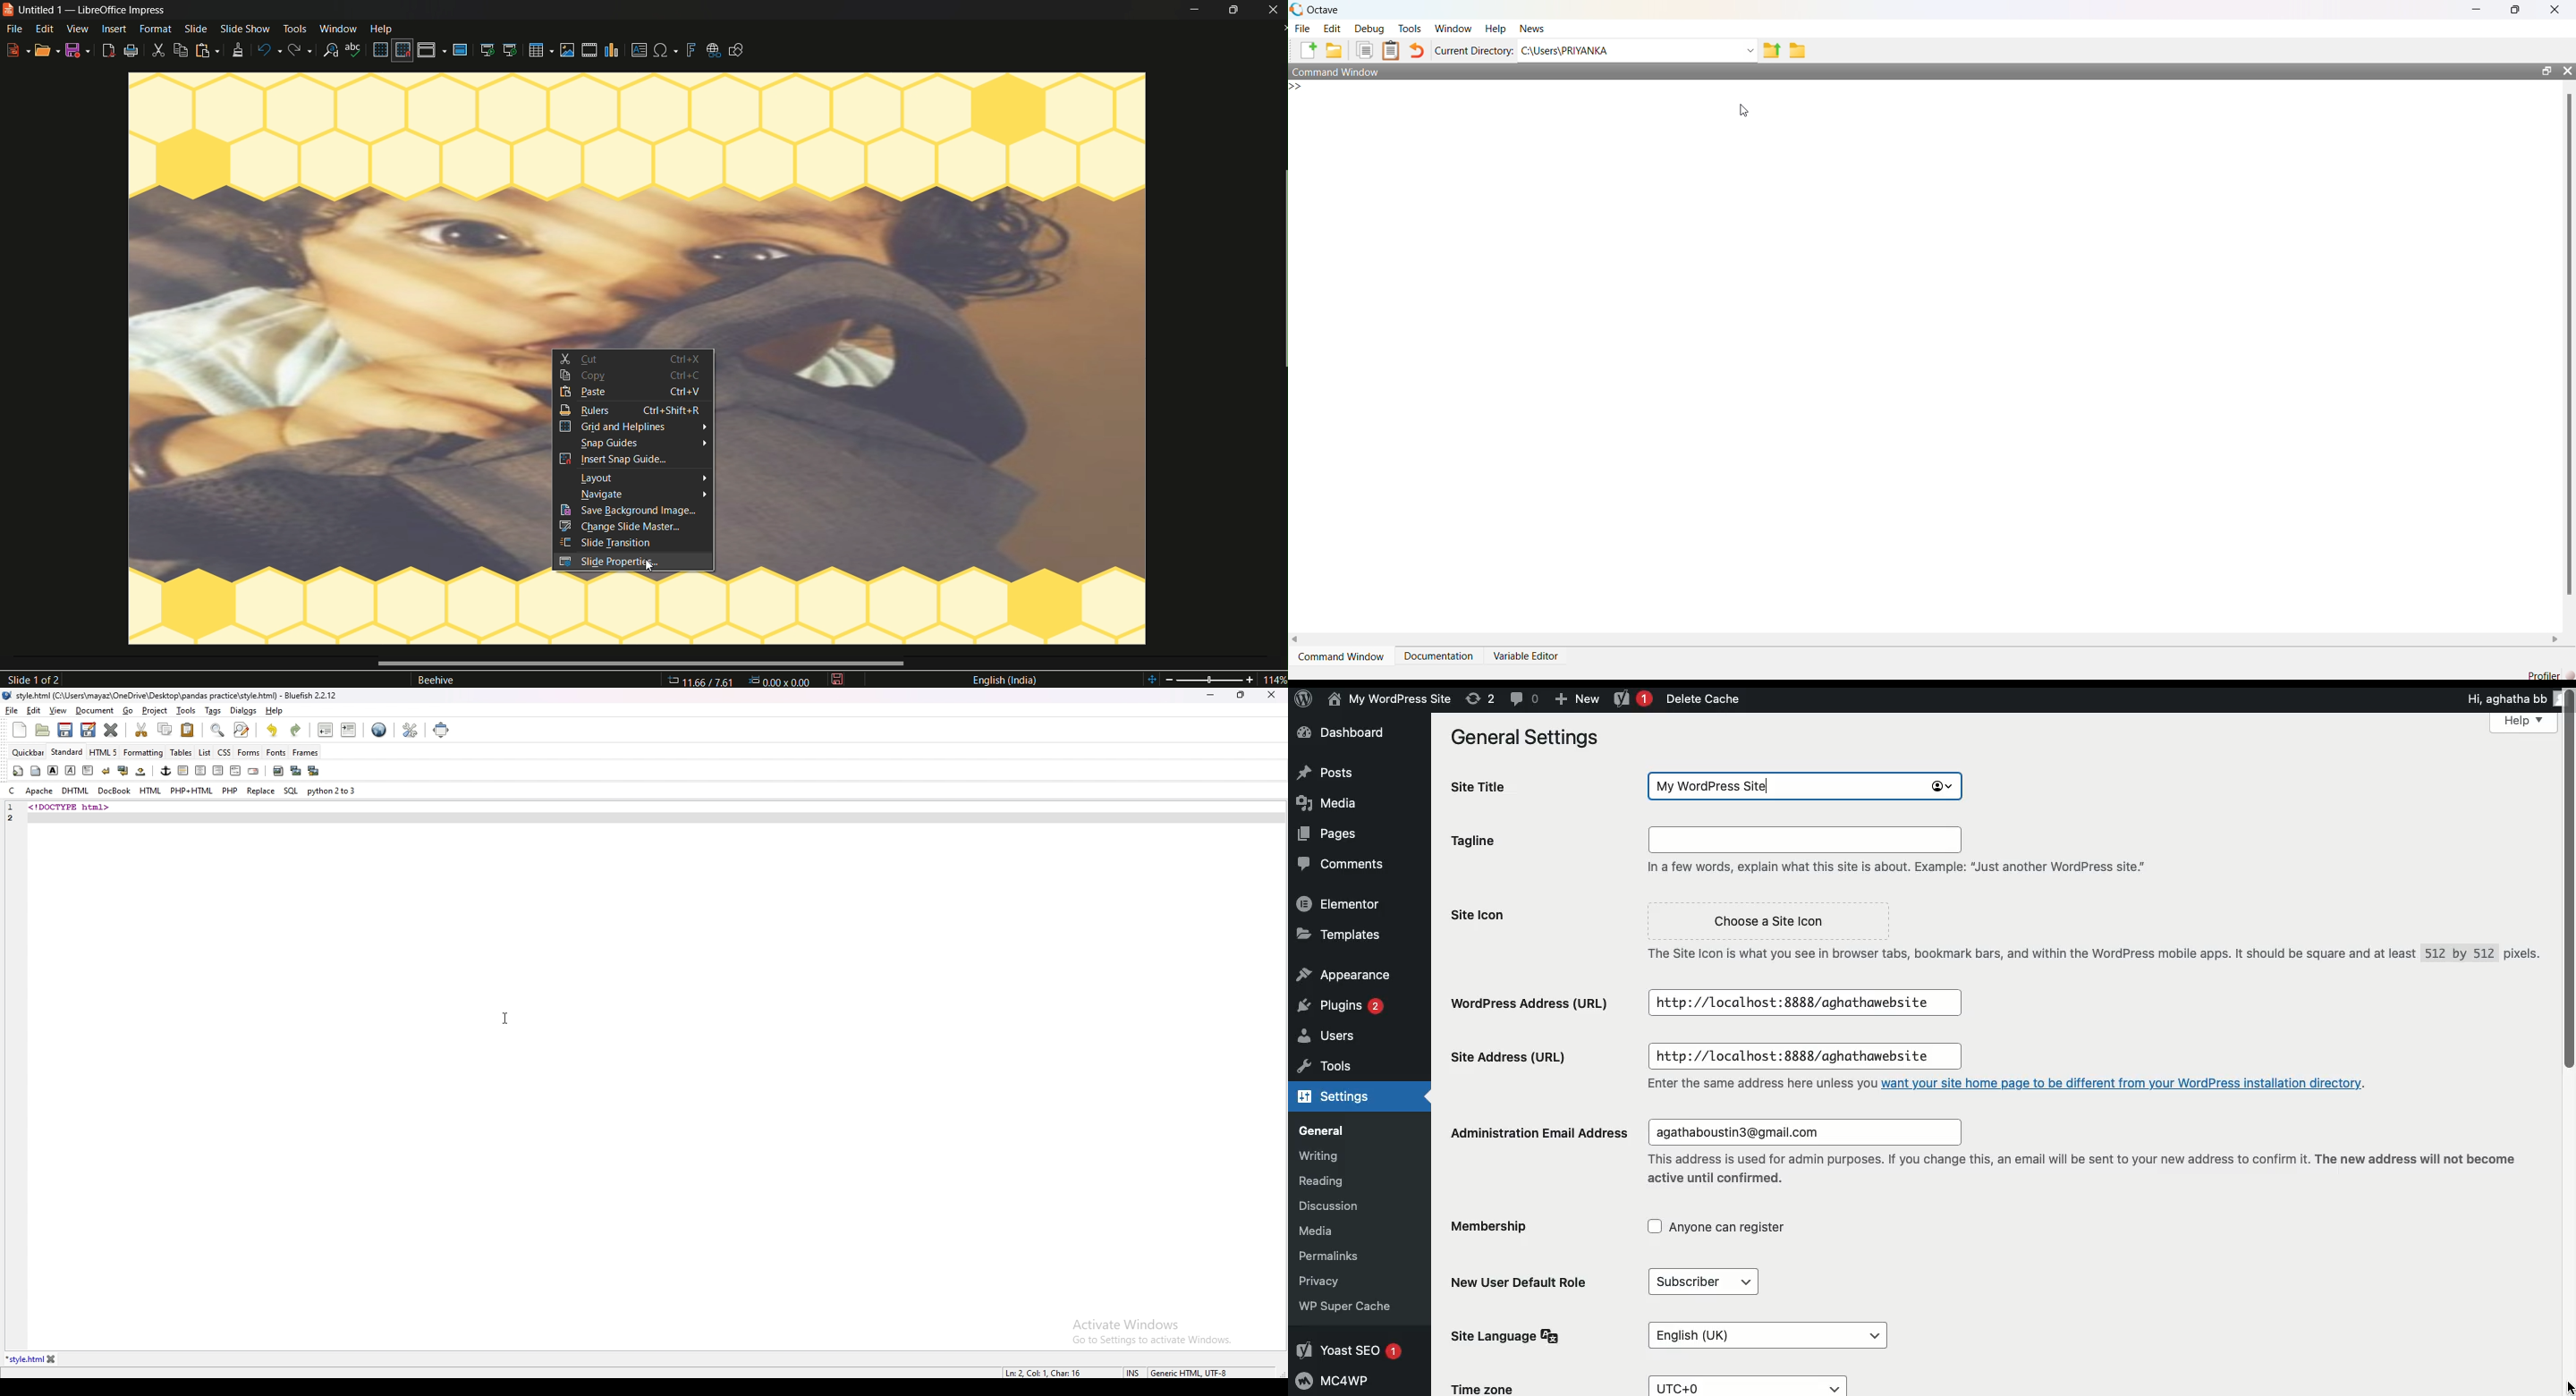 Image resolution: width=2576 pixels, height=1400 pixels. I want to click on edit, so click(34, 711).